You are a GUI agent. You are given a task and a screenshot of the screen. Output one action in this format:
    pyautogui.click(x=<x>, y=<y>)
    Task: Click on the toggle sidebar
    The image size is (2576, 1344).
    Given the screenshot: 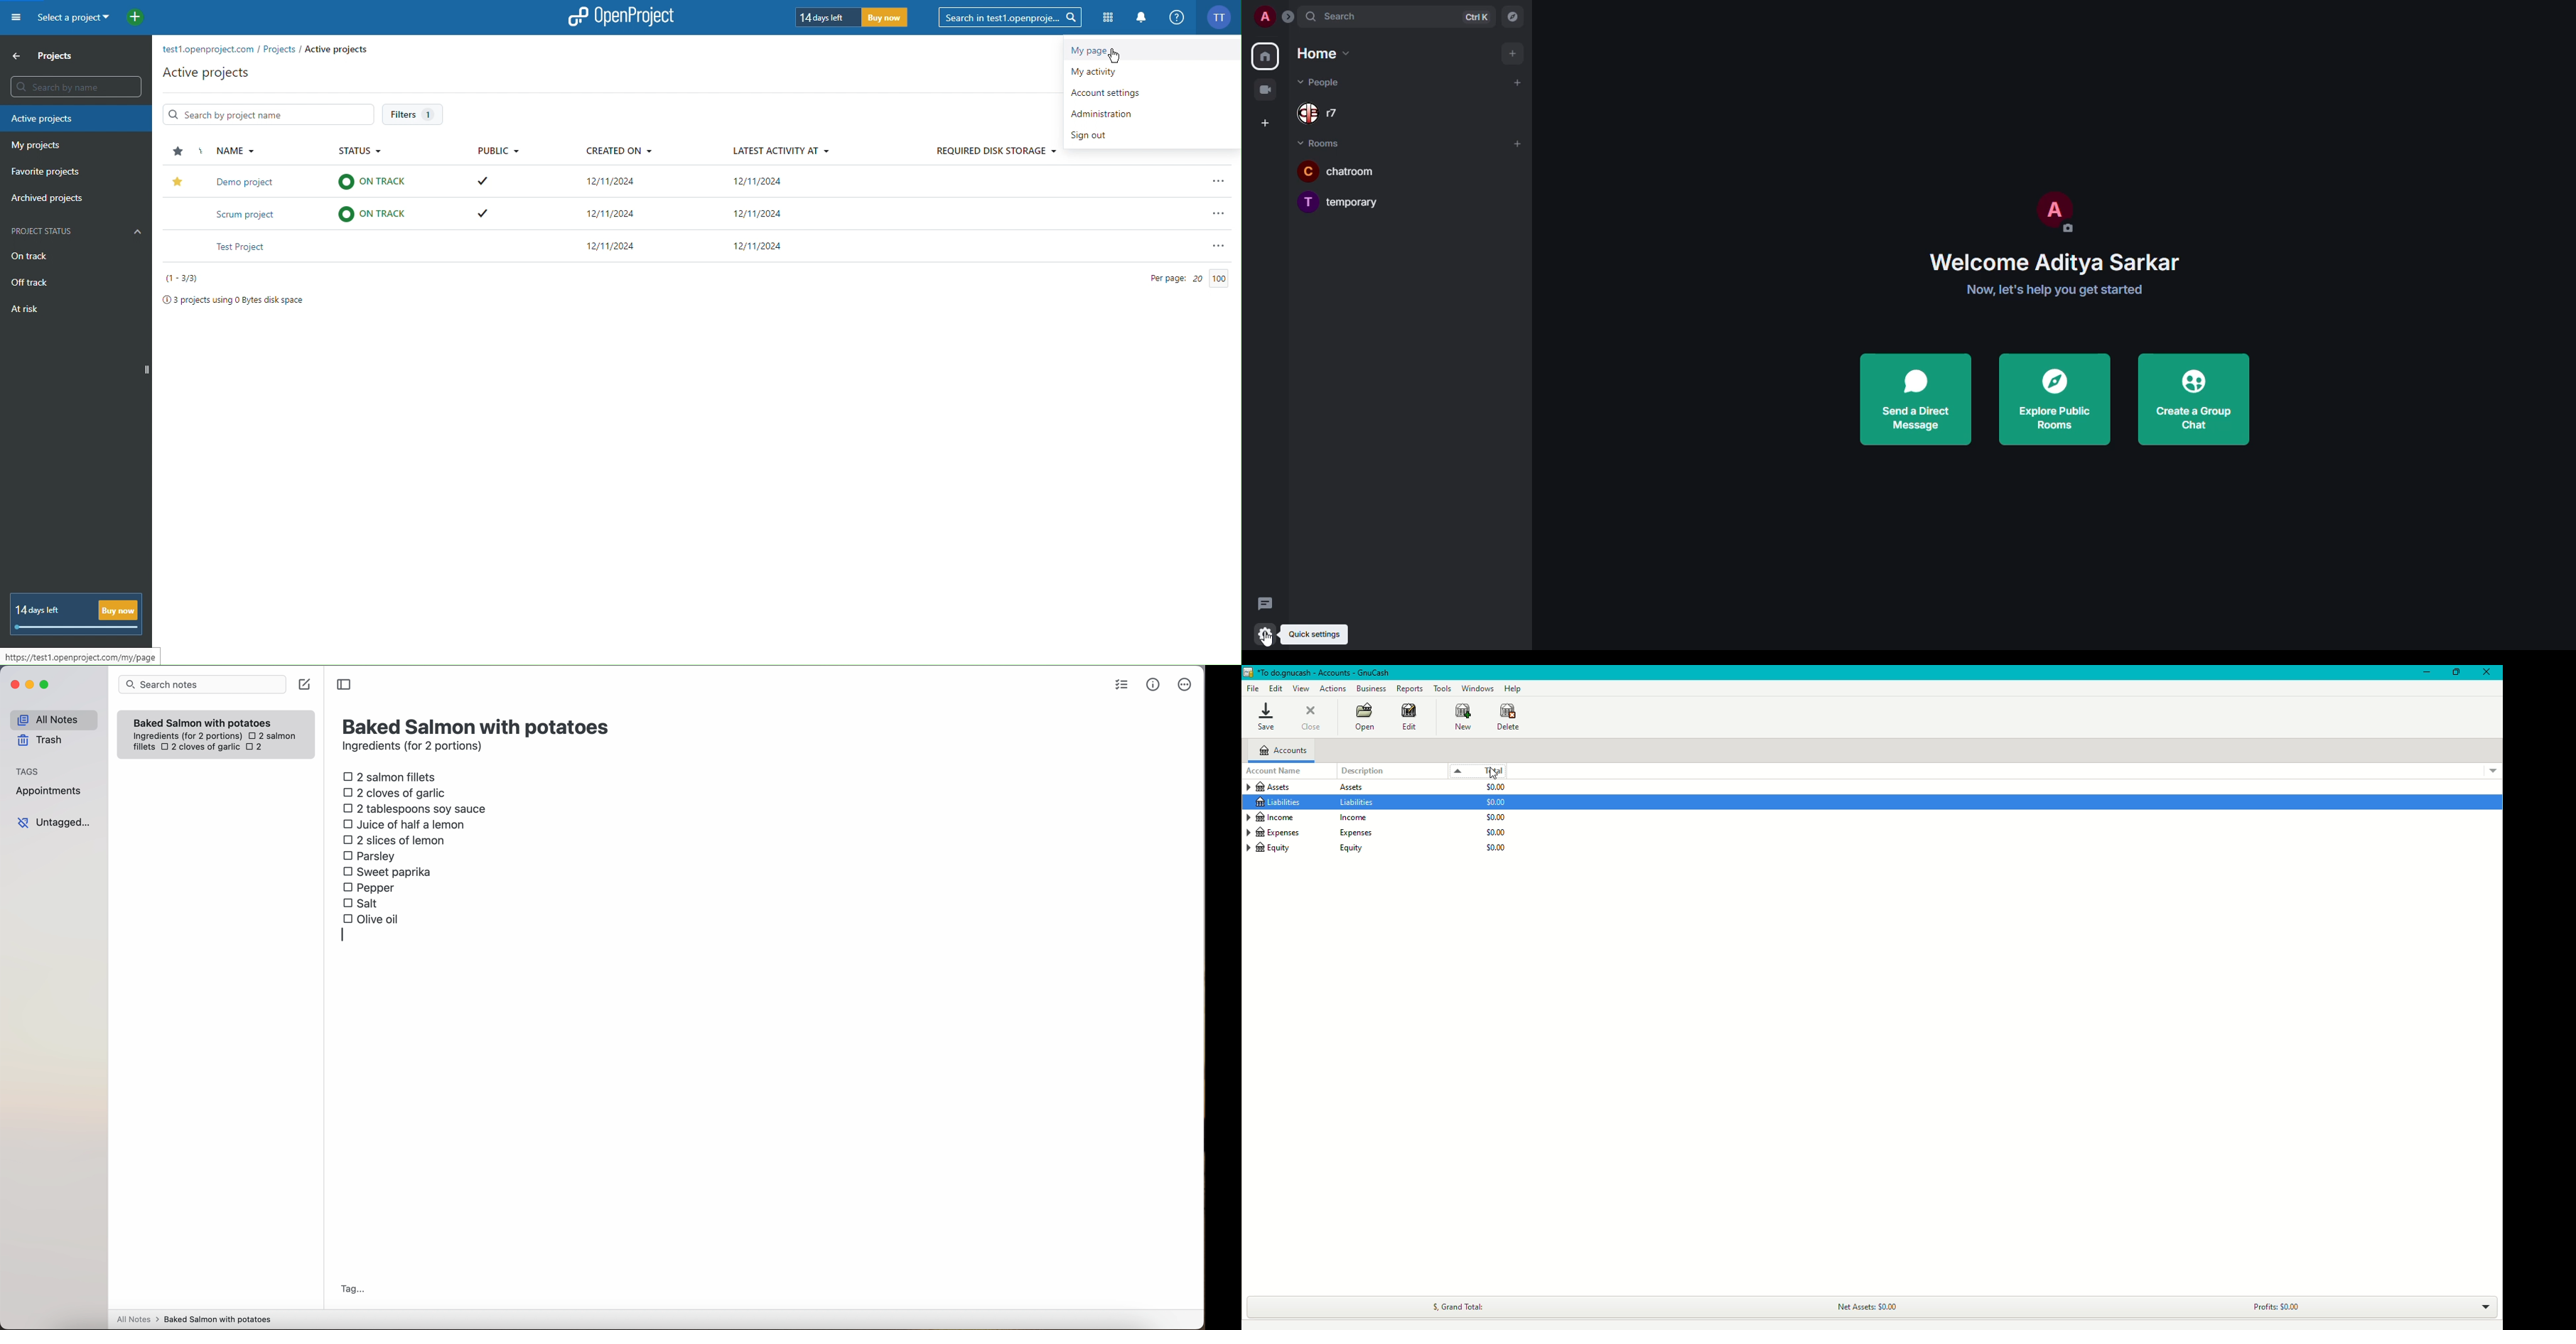 What is the action you would take?
    pyautogui.click(x=345, y=685)
    